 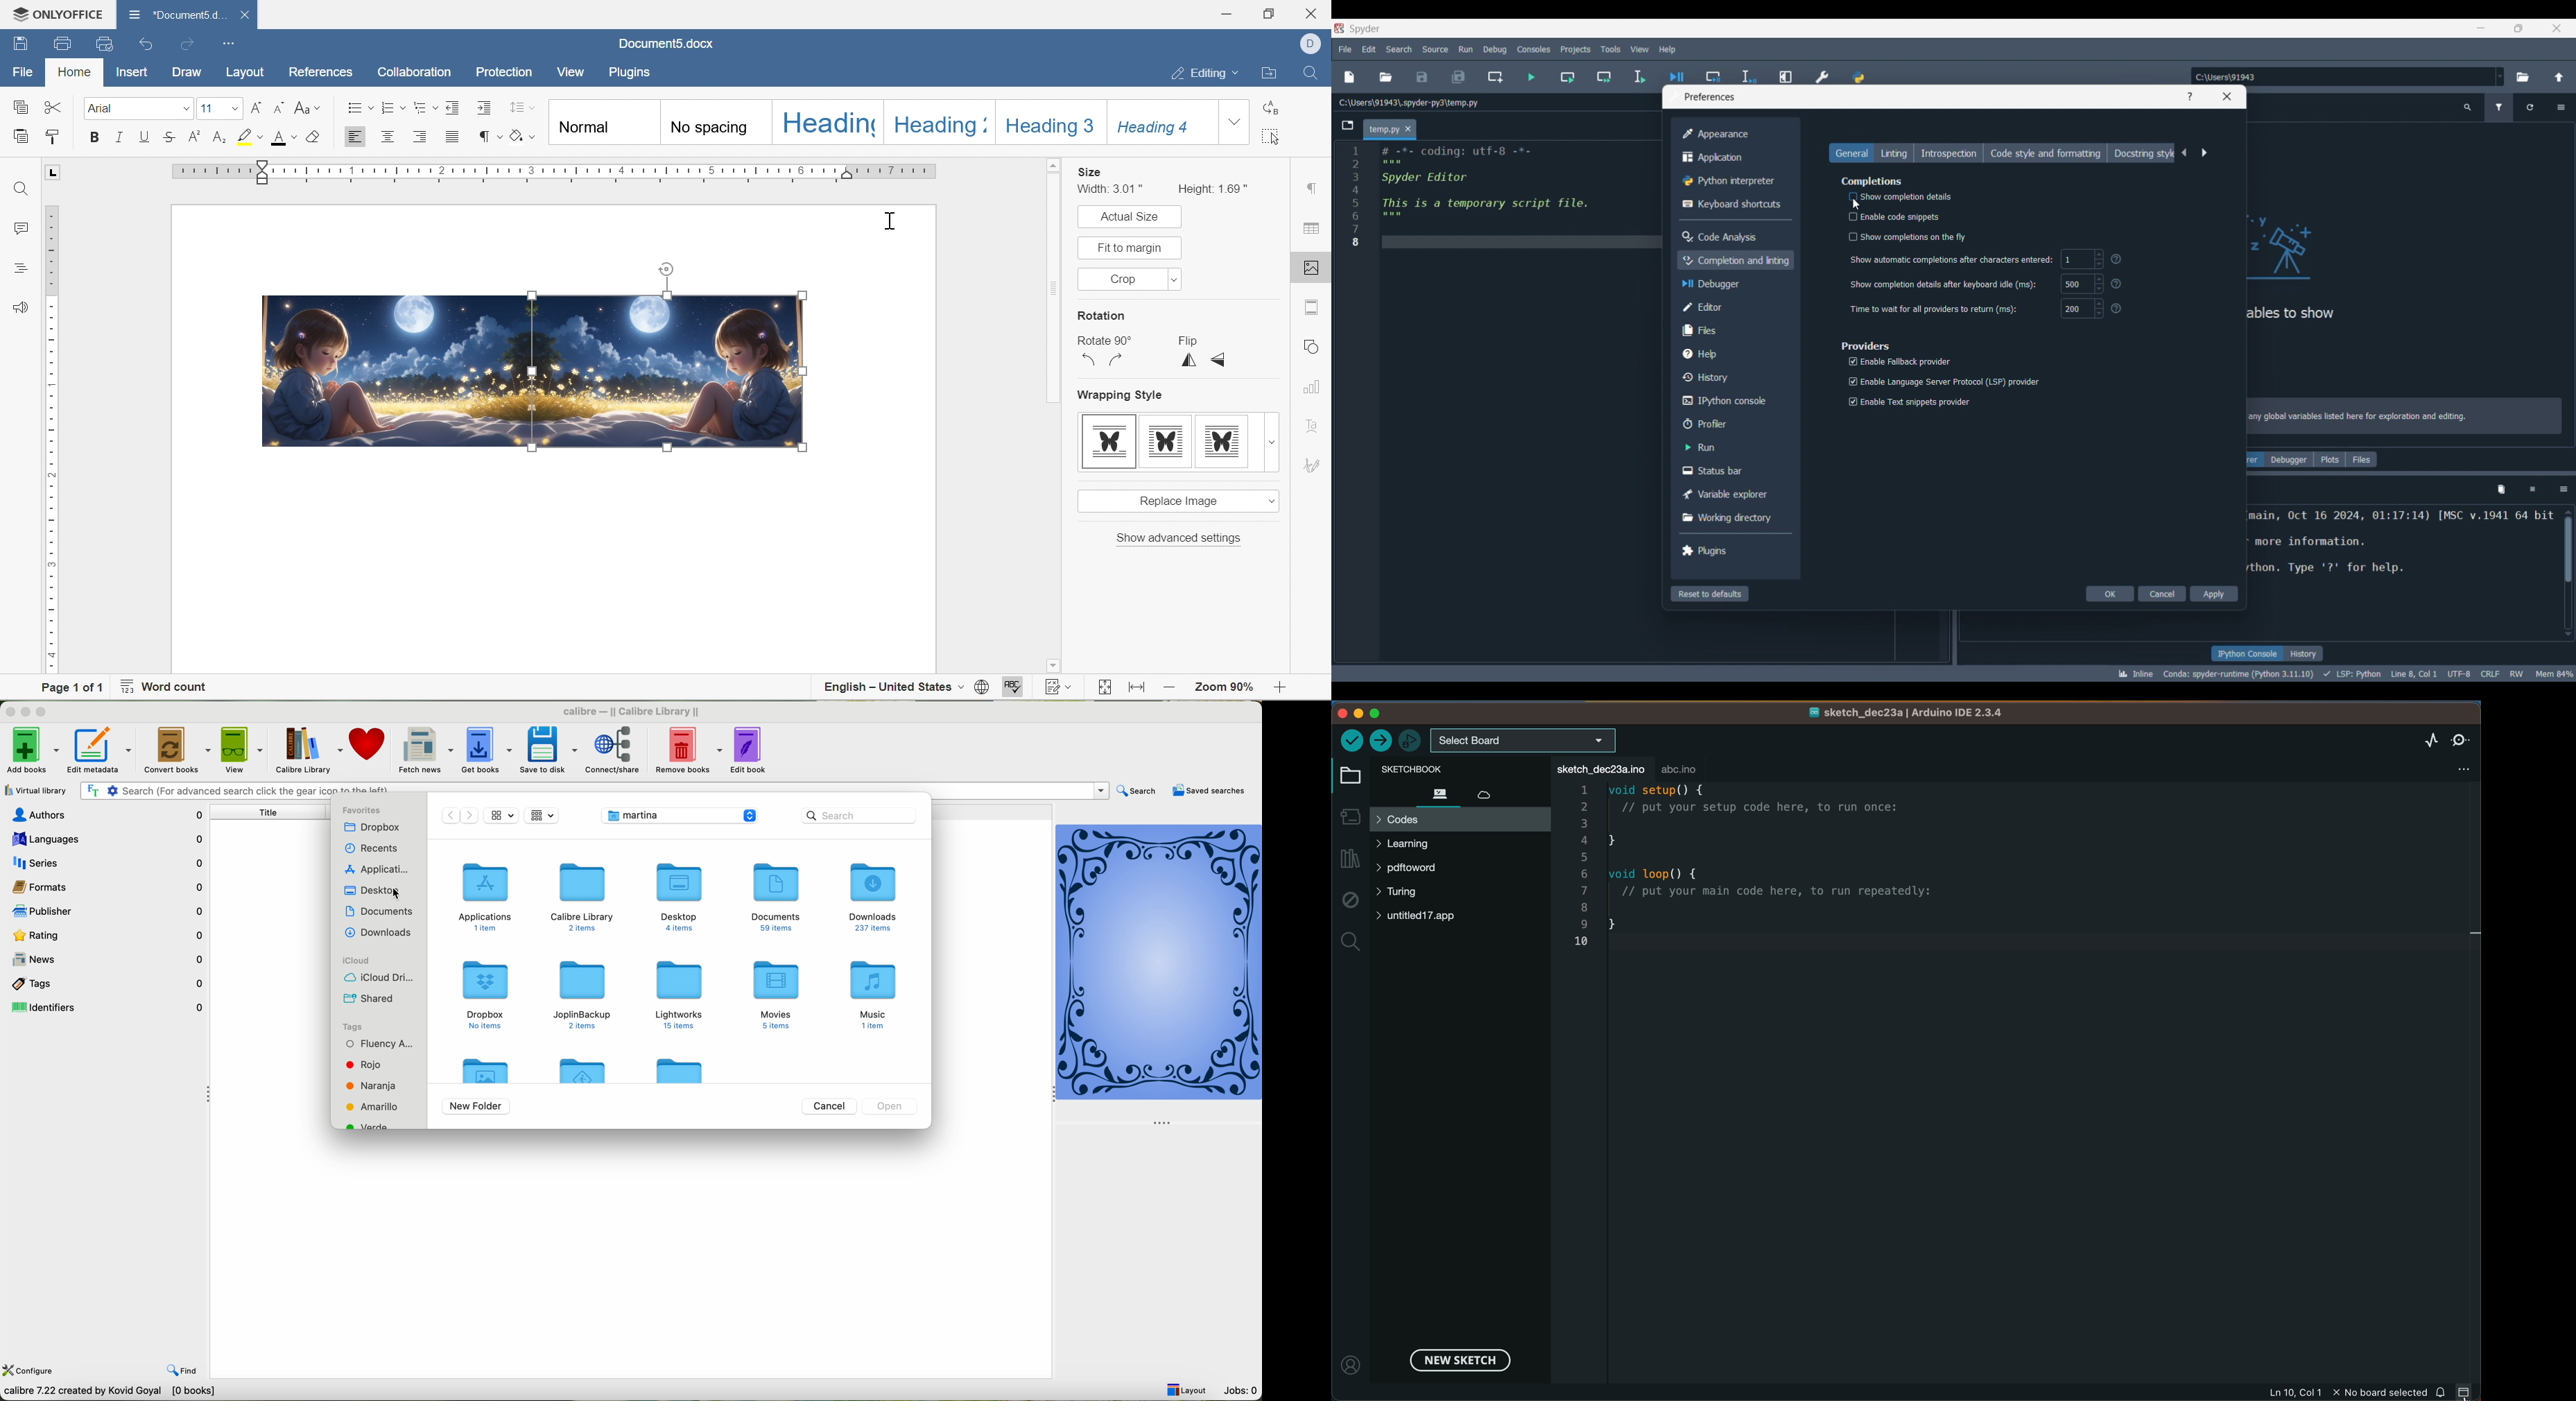 What do you see at coordinates (1710, 97) in the screenshot?
I see `Window title` at bounding box center [1710, 97].